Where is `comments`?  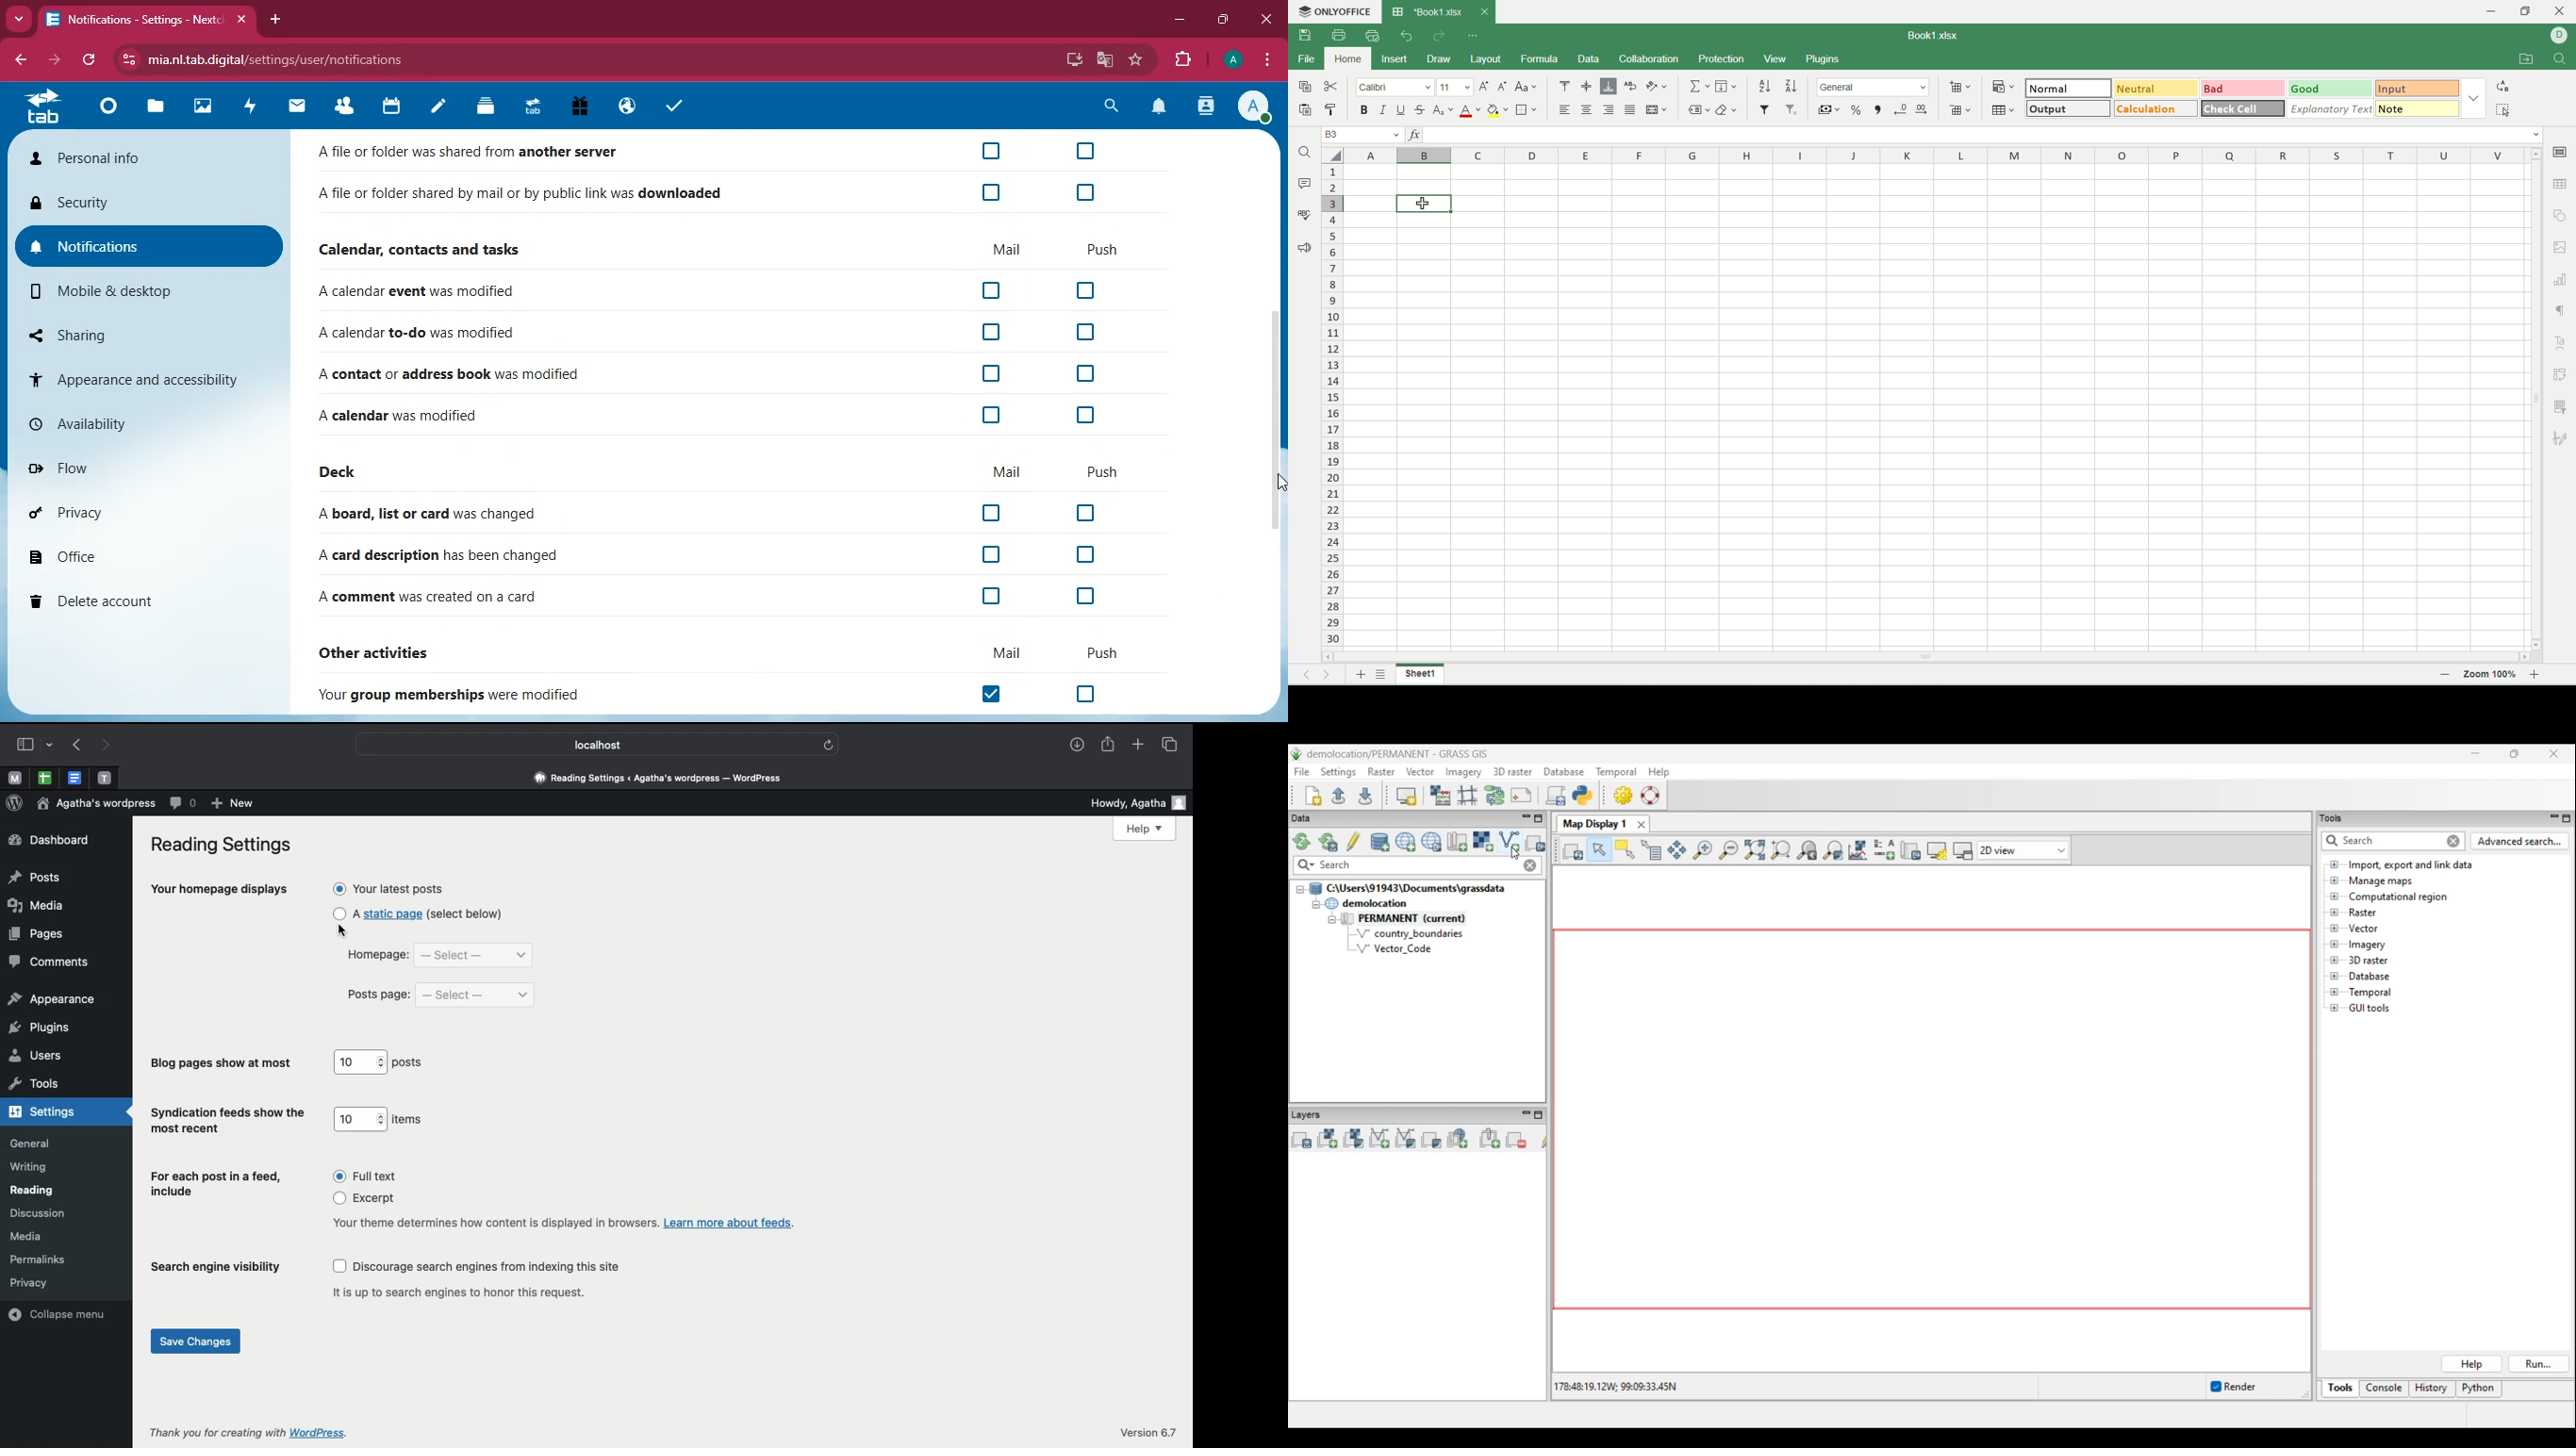
comments is located at coordinates (49, 963).